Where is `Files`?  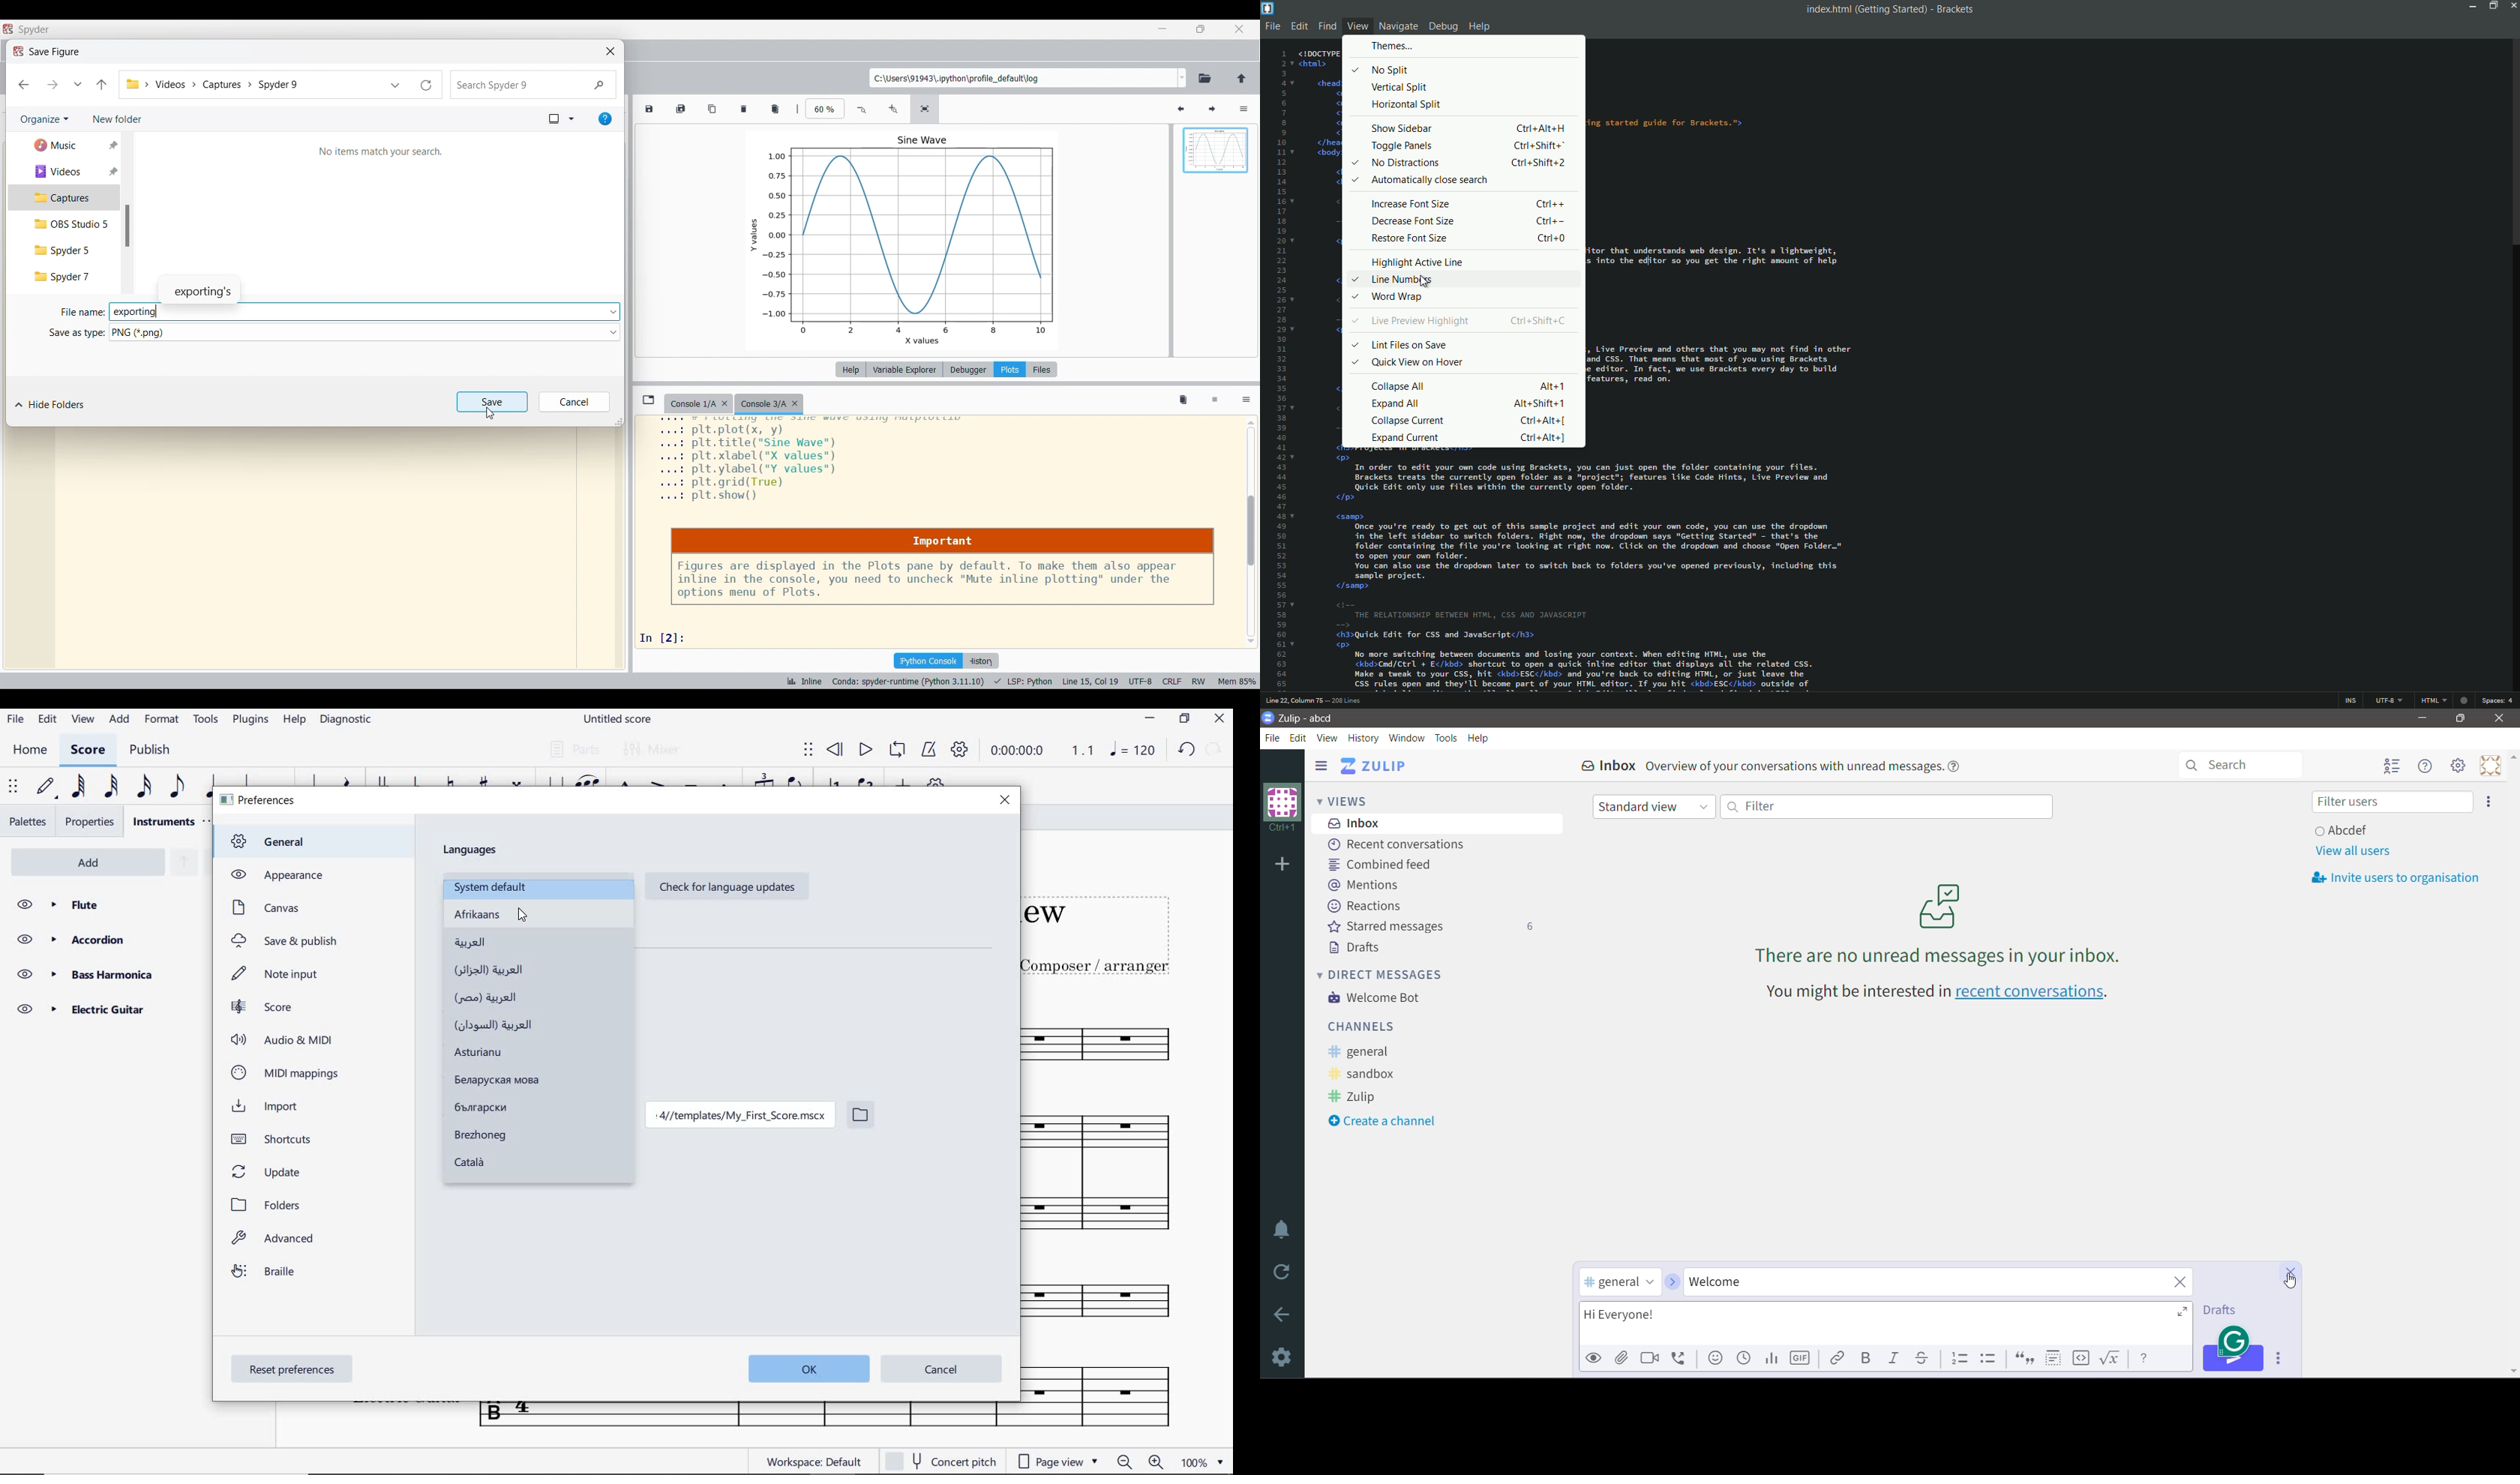
Files is located at coordinates (1042, 369).